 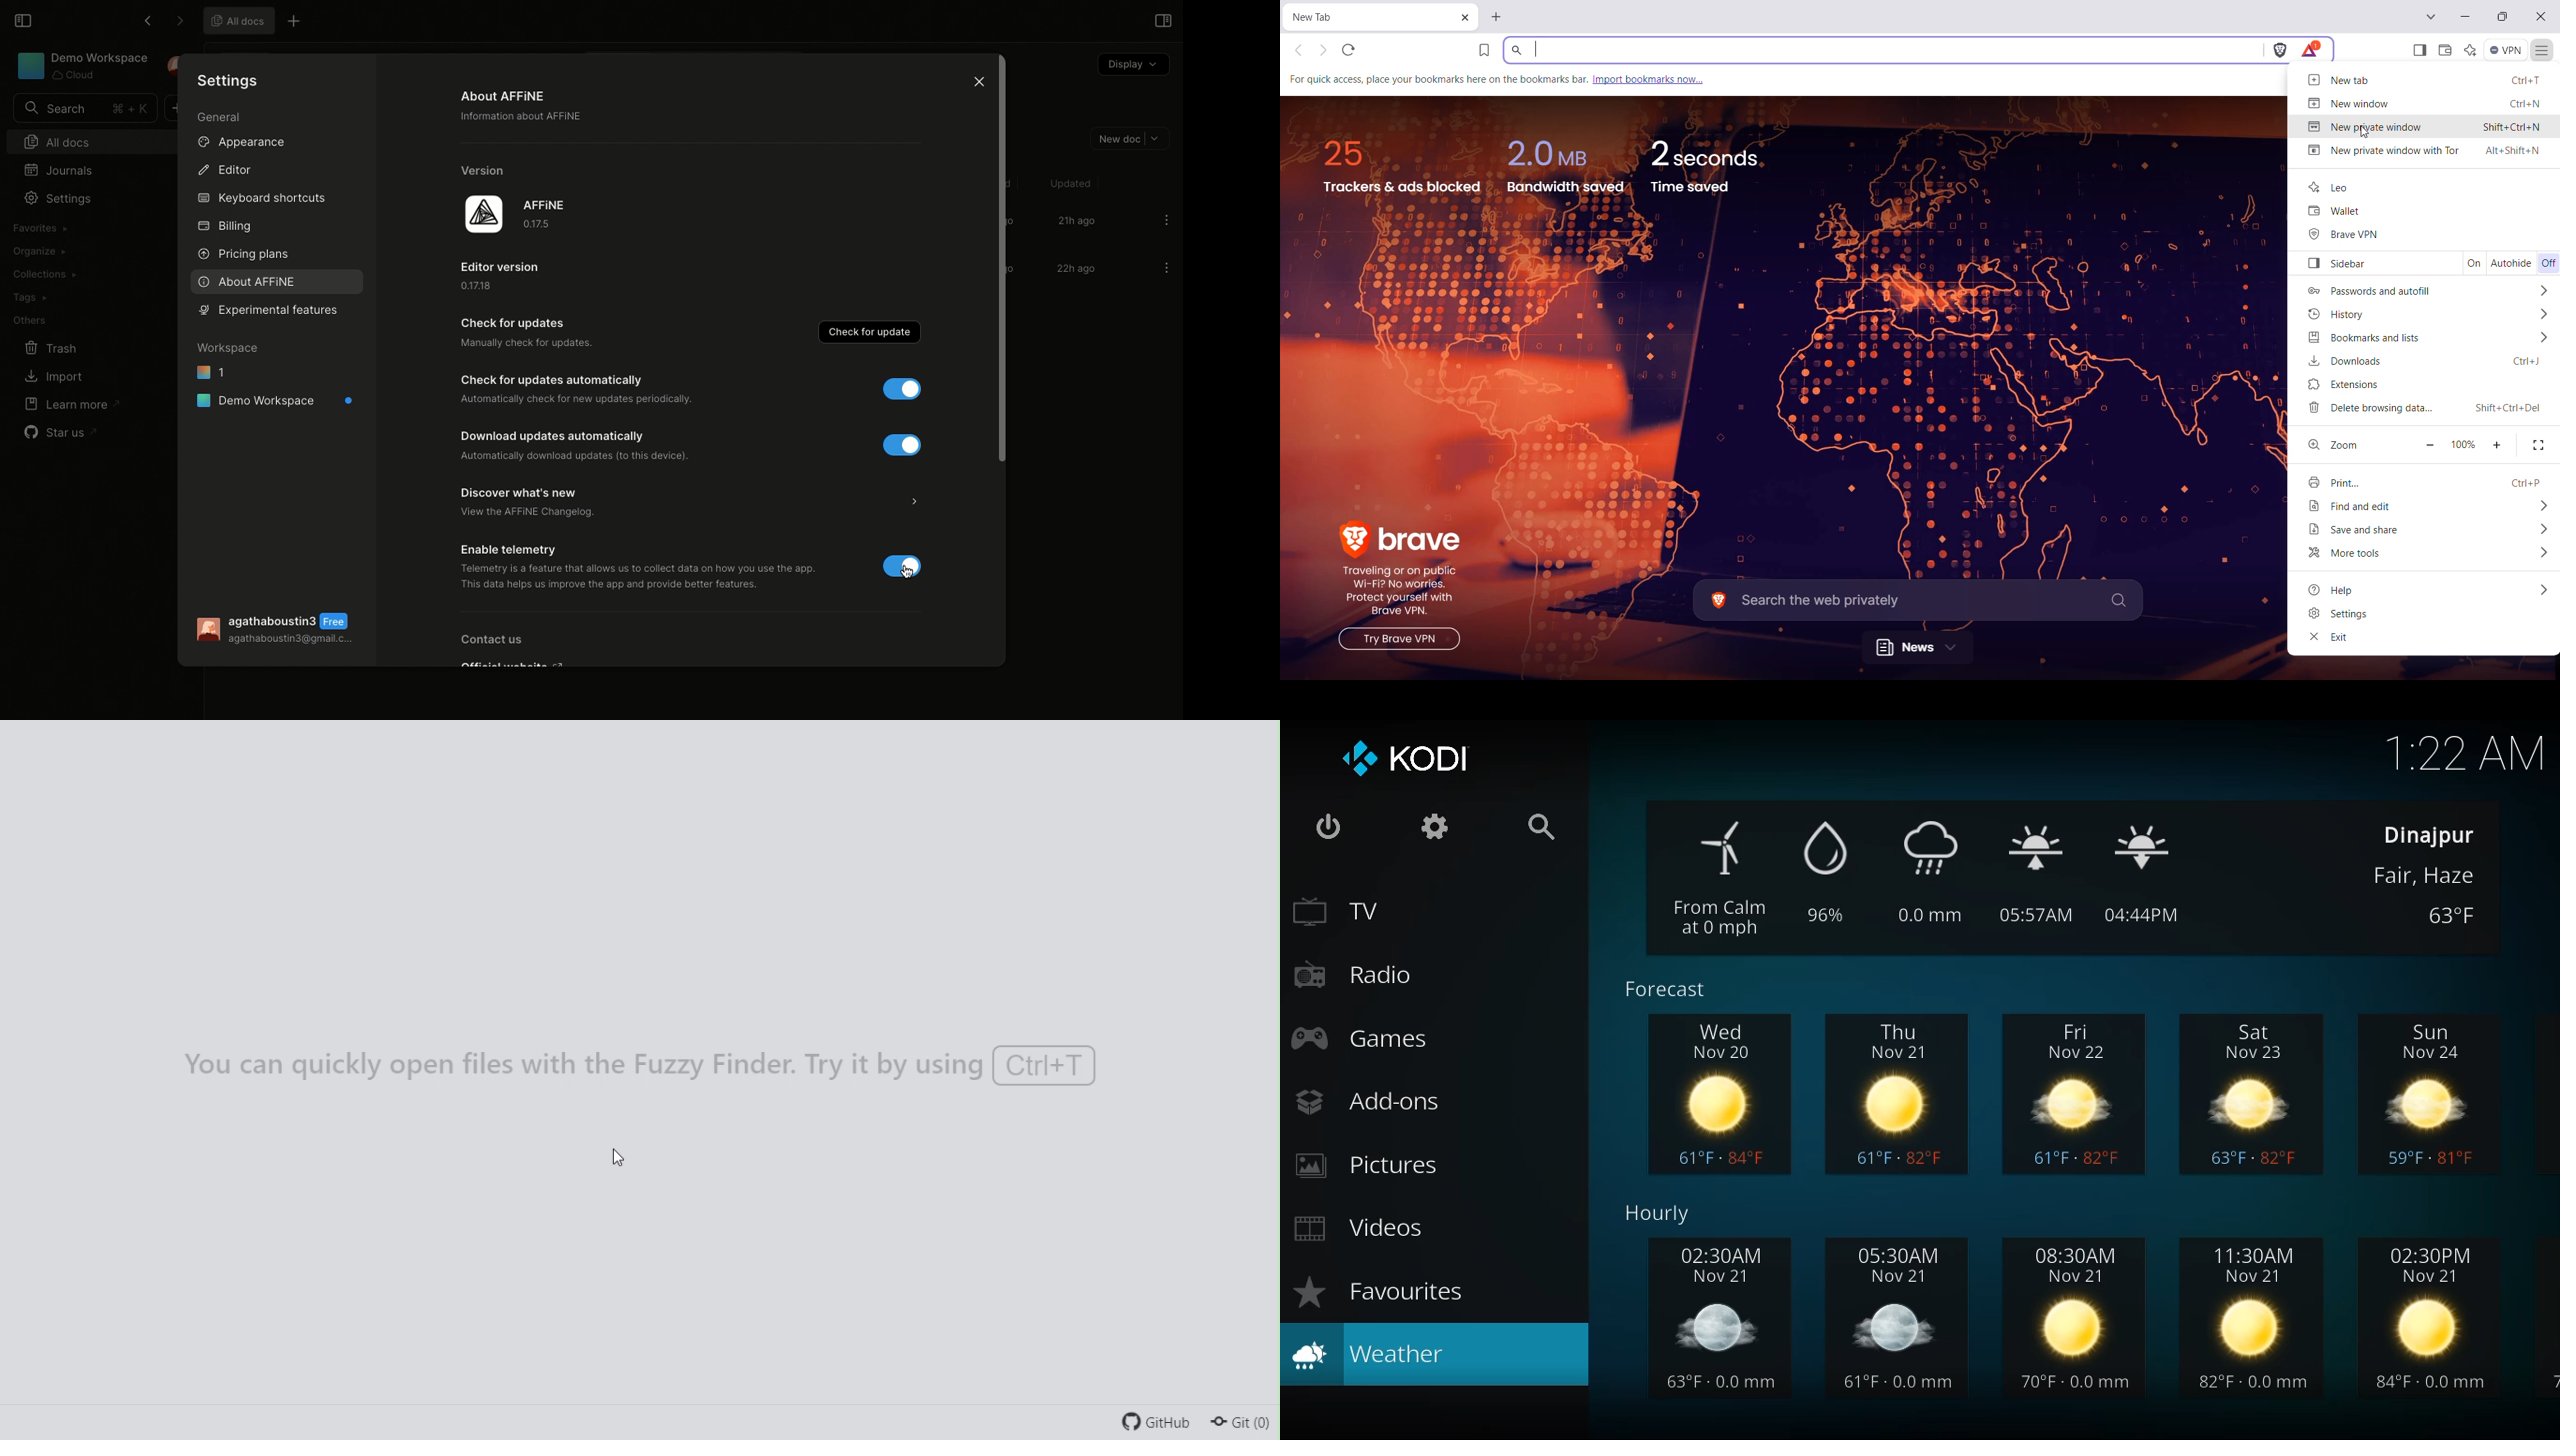 What do you see at coordinates (2427, 835) in the screenshot?
I see `location` at bounding box center [2427, 835].